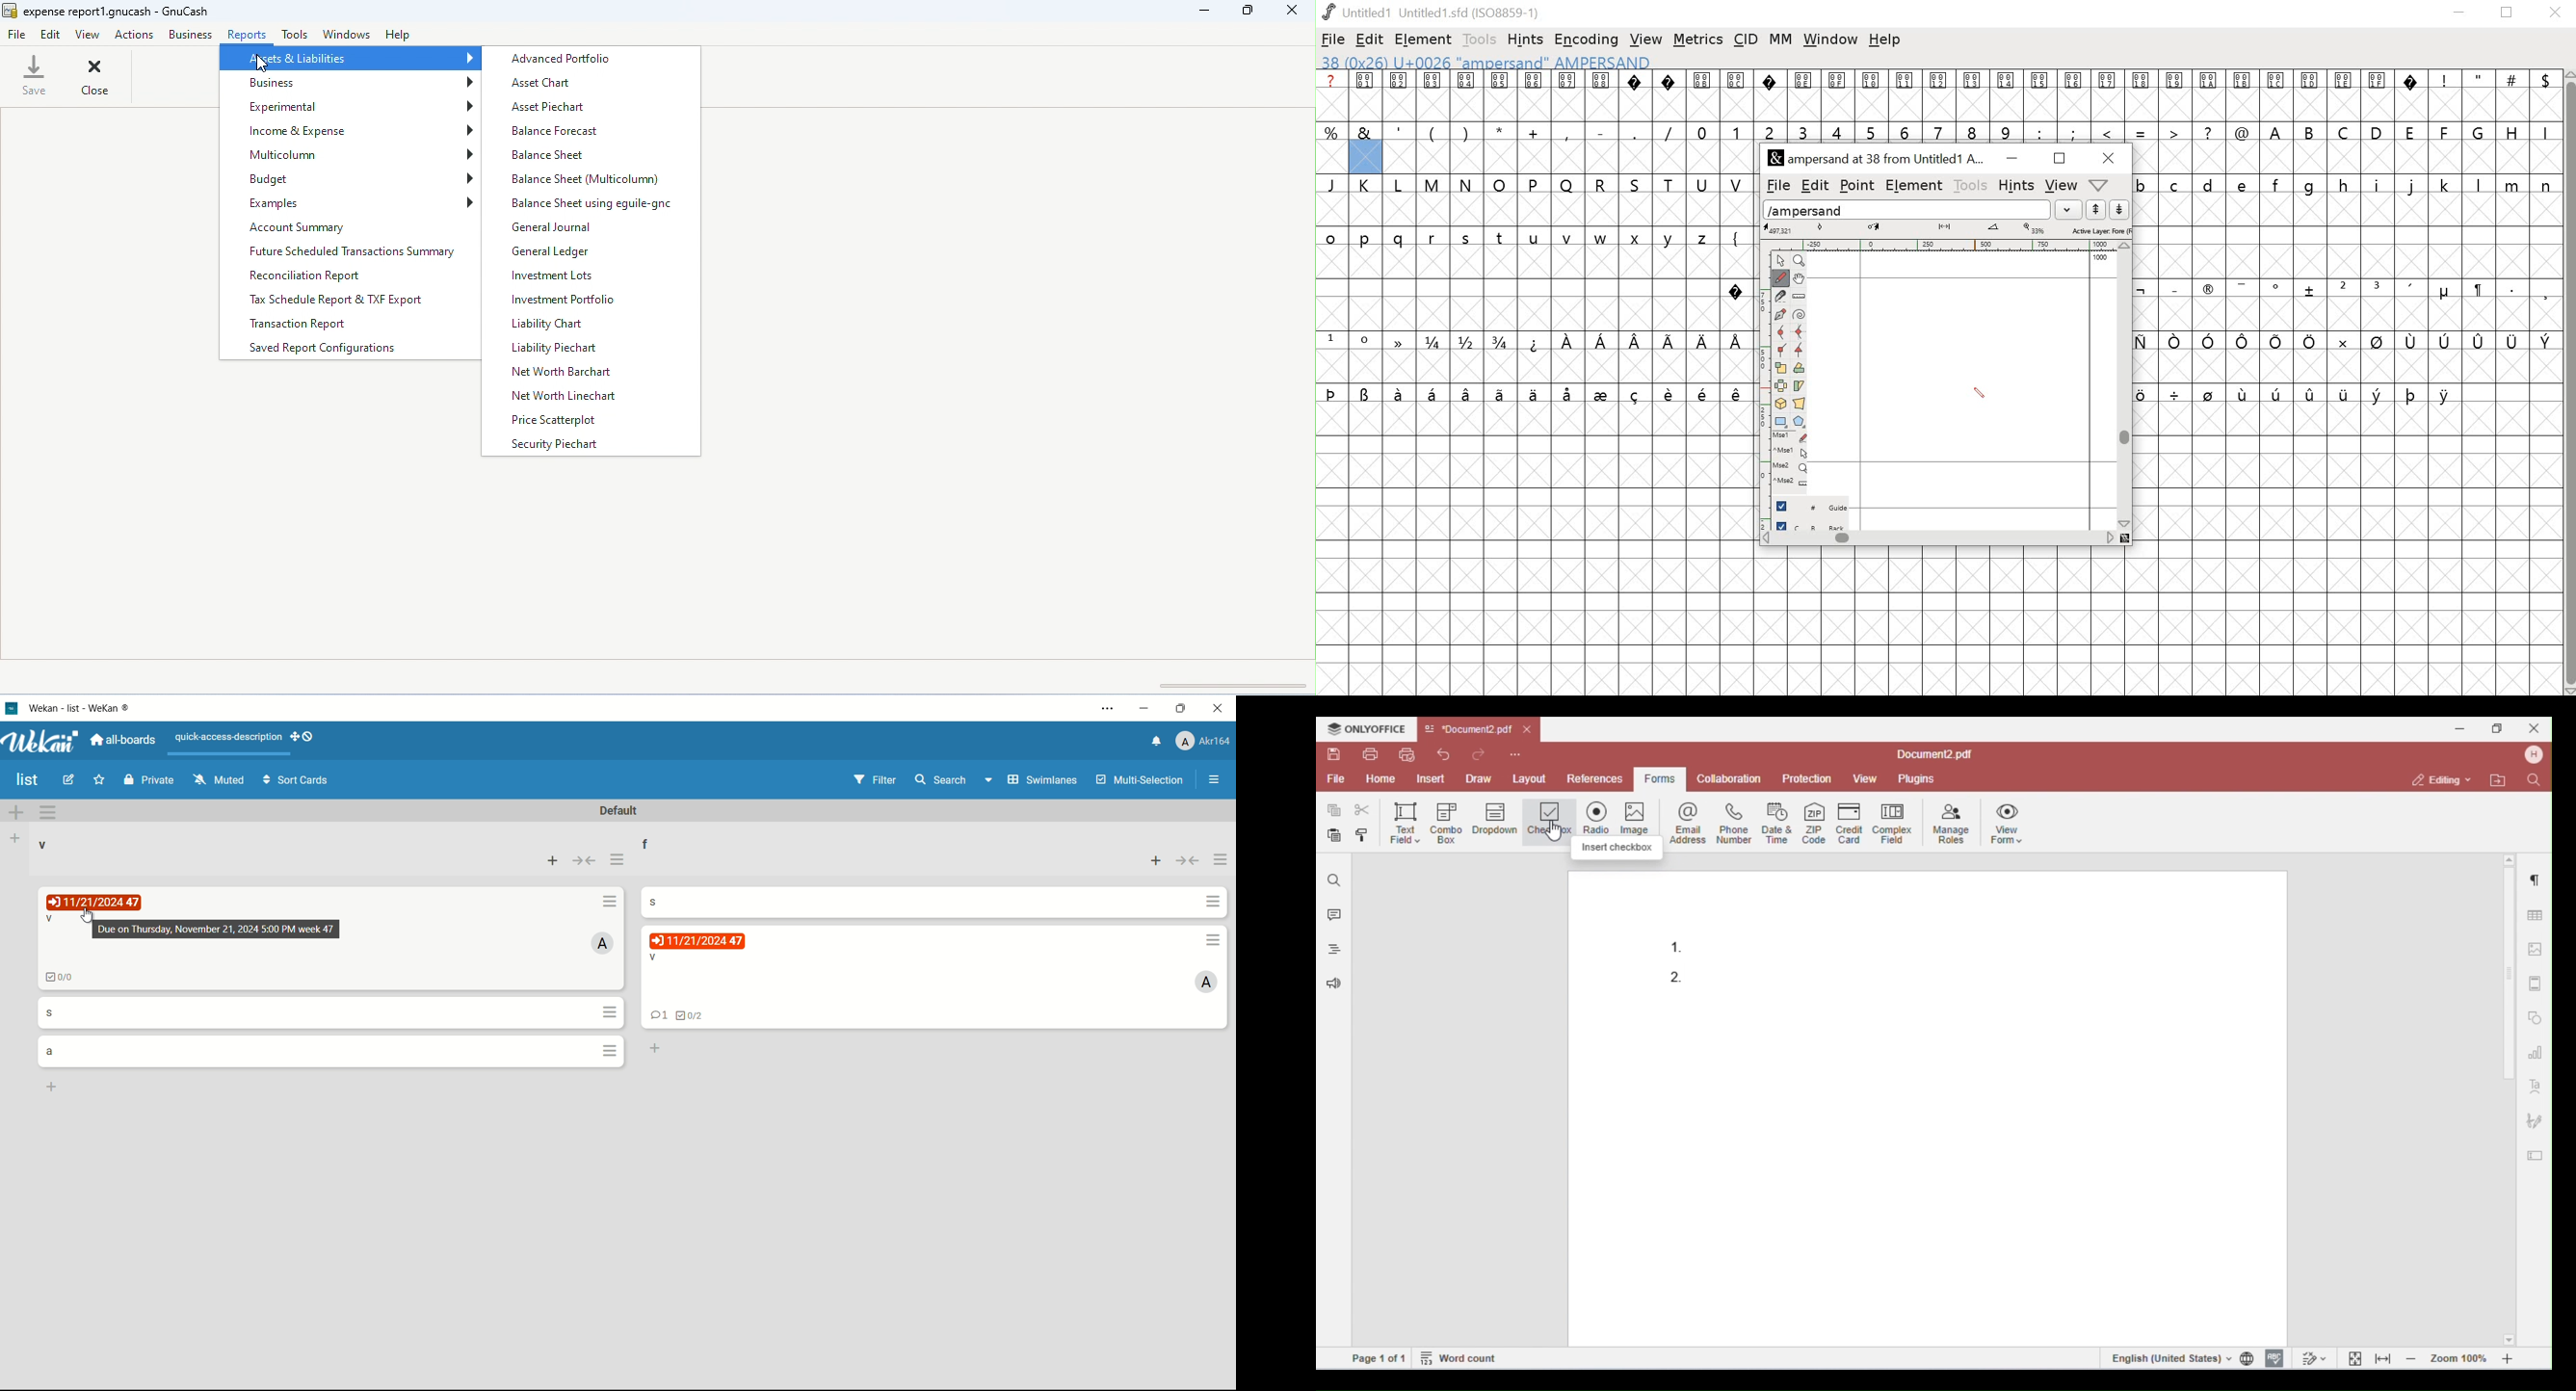  I want to click on open/close sidebar, so click(1215, 781).